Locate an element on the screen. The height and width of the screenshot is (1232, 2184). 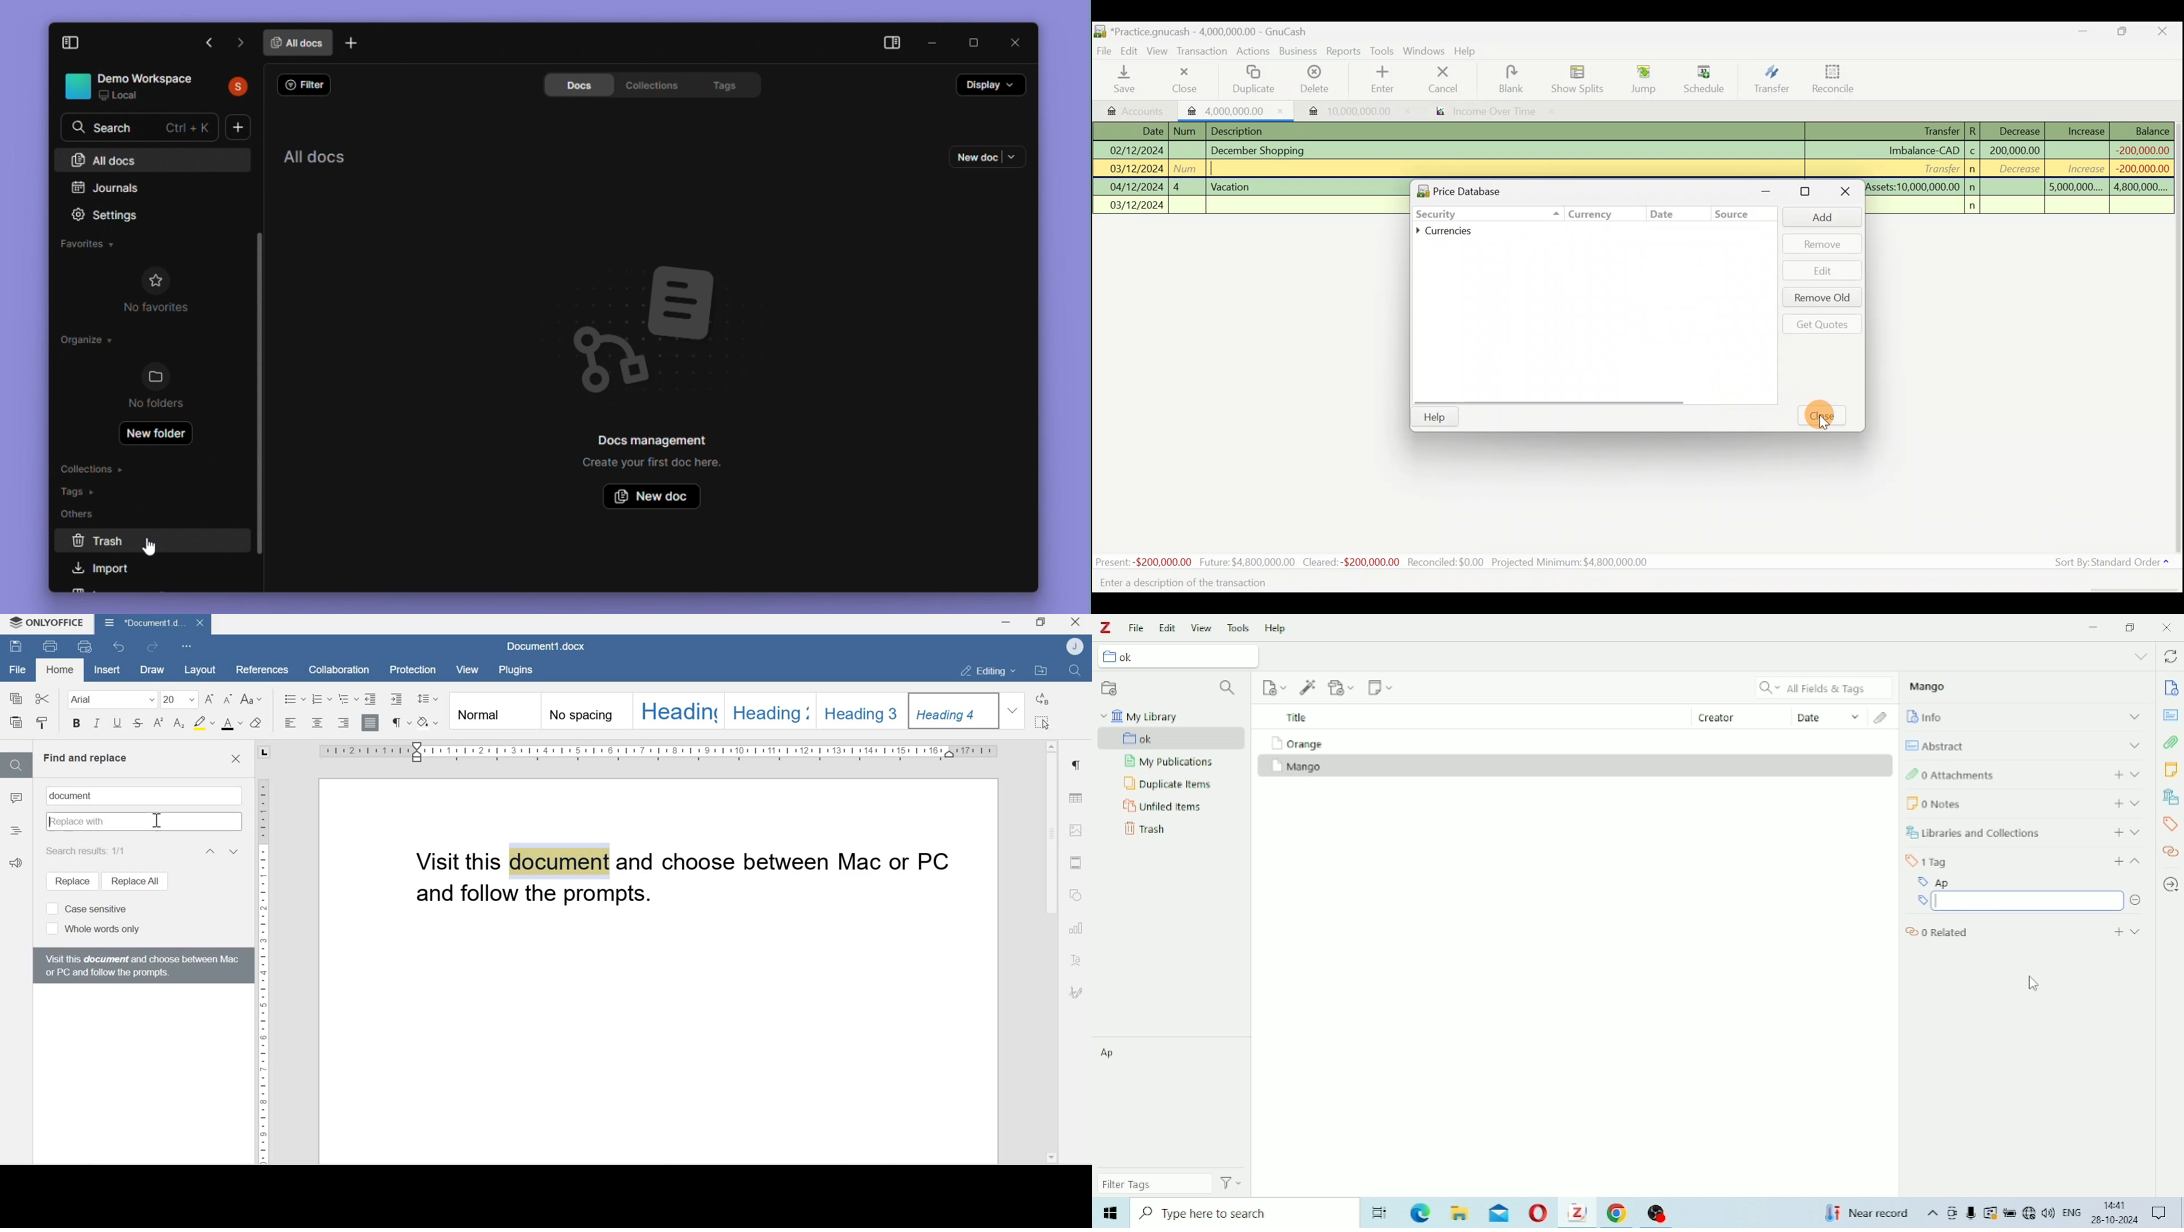
Notes is located at coordinates (2170, 771).